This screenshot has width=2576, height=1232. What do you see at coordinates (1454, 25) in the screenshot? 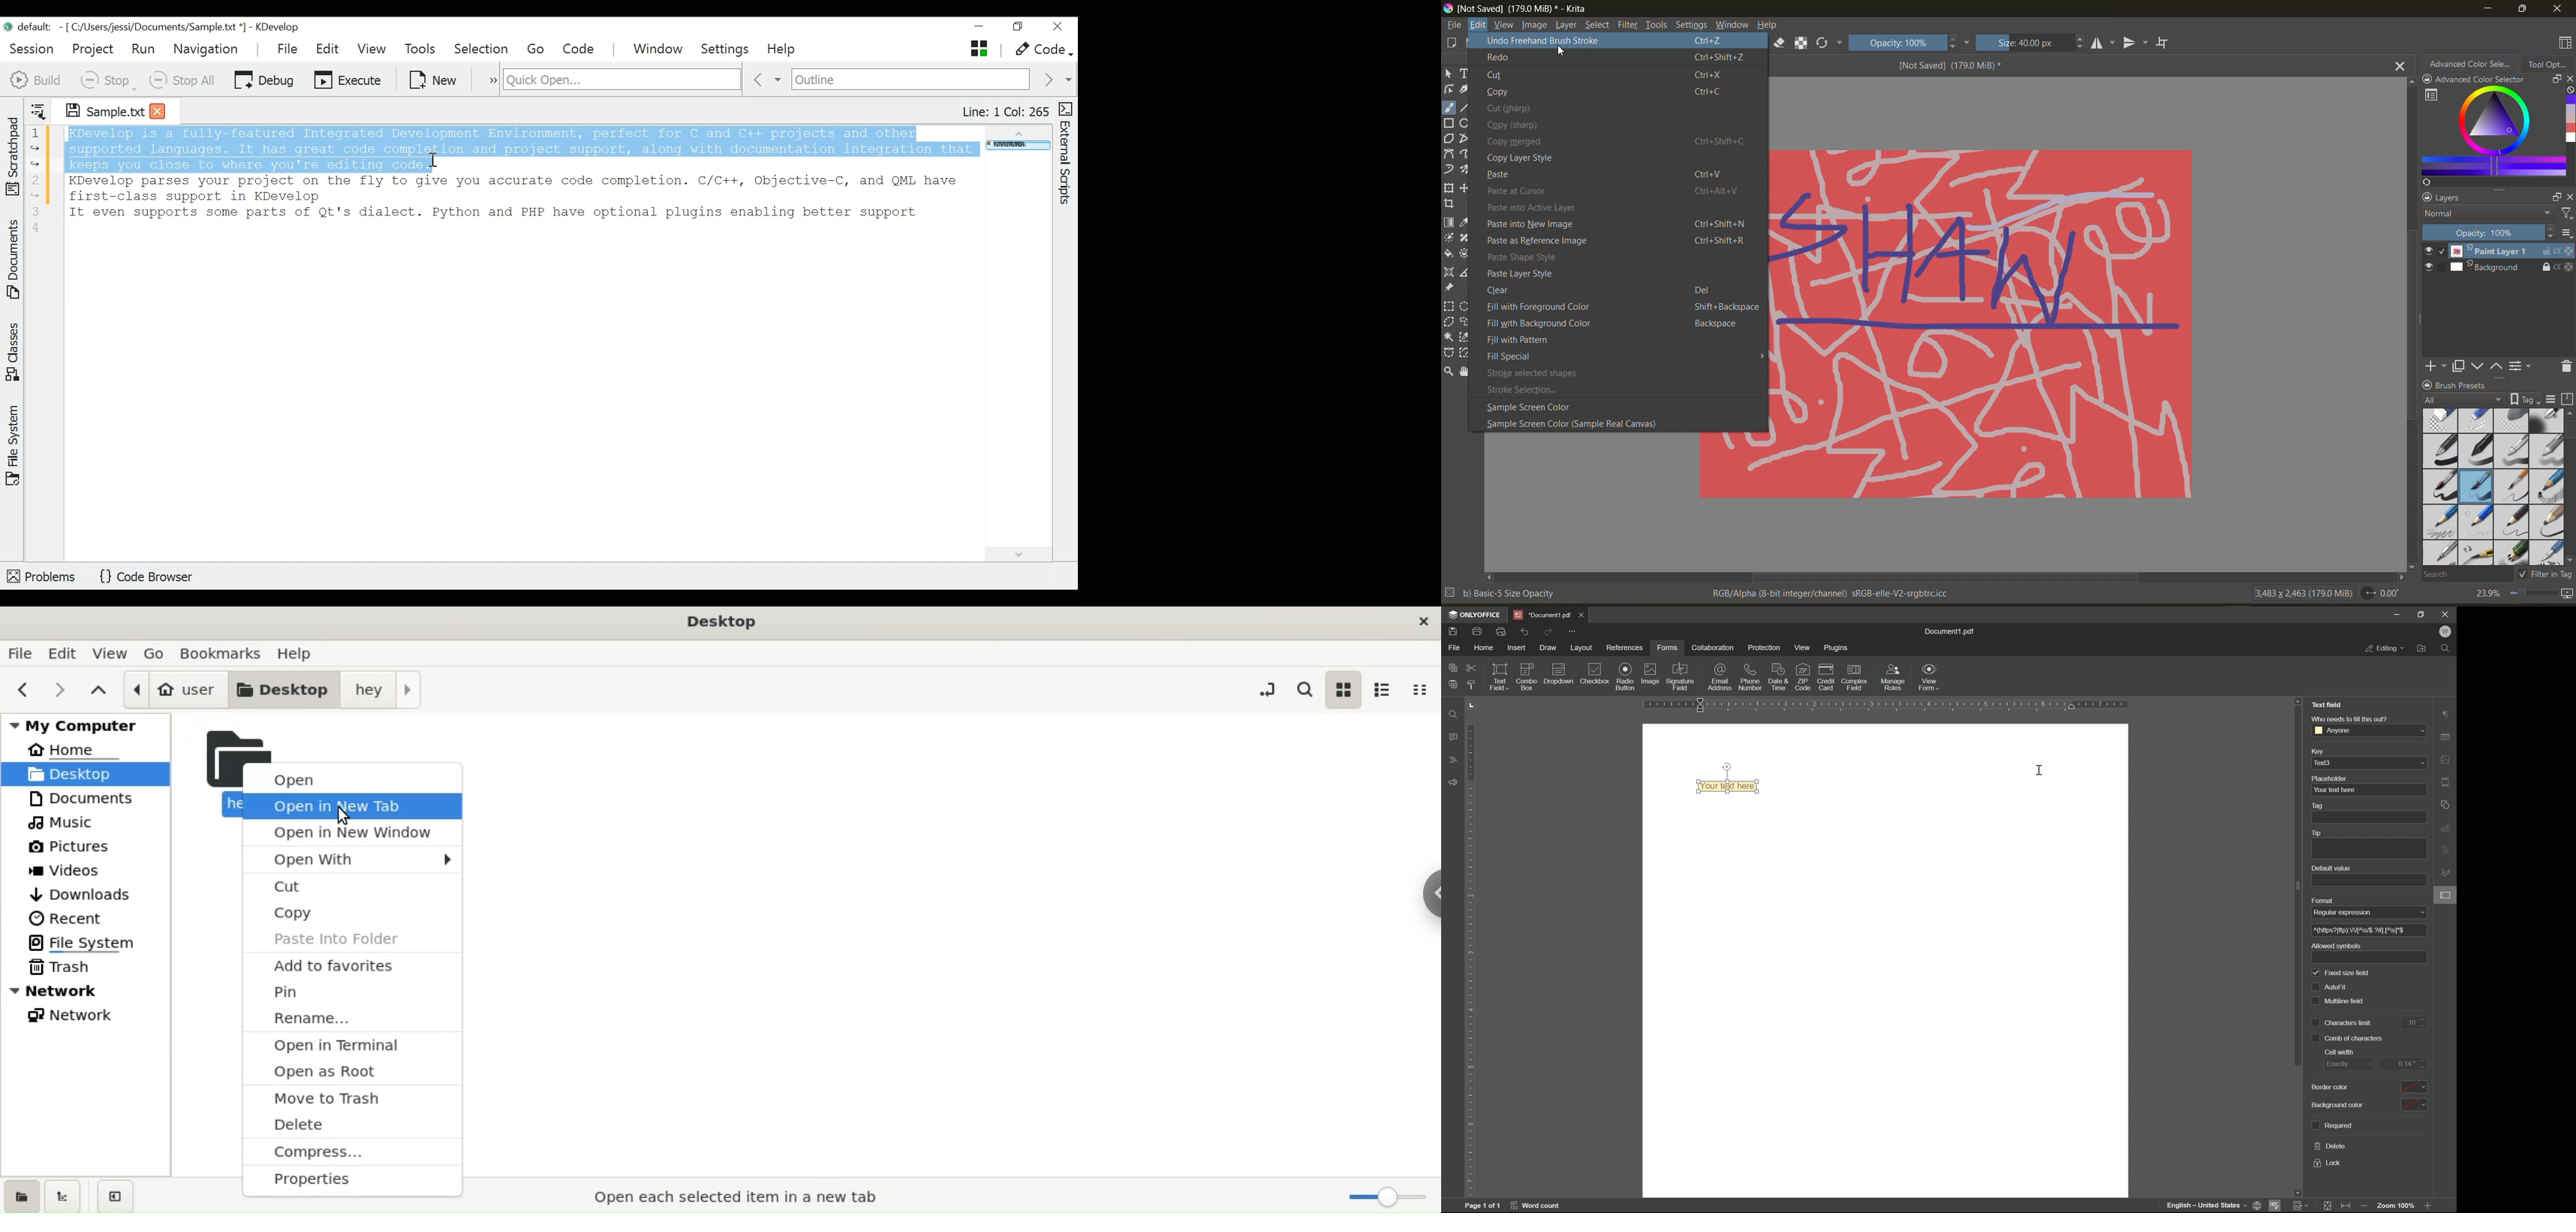
I see `file` at bounding box center [1454, 25].